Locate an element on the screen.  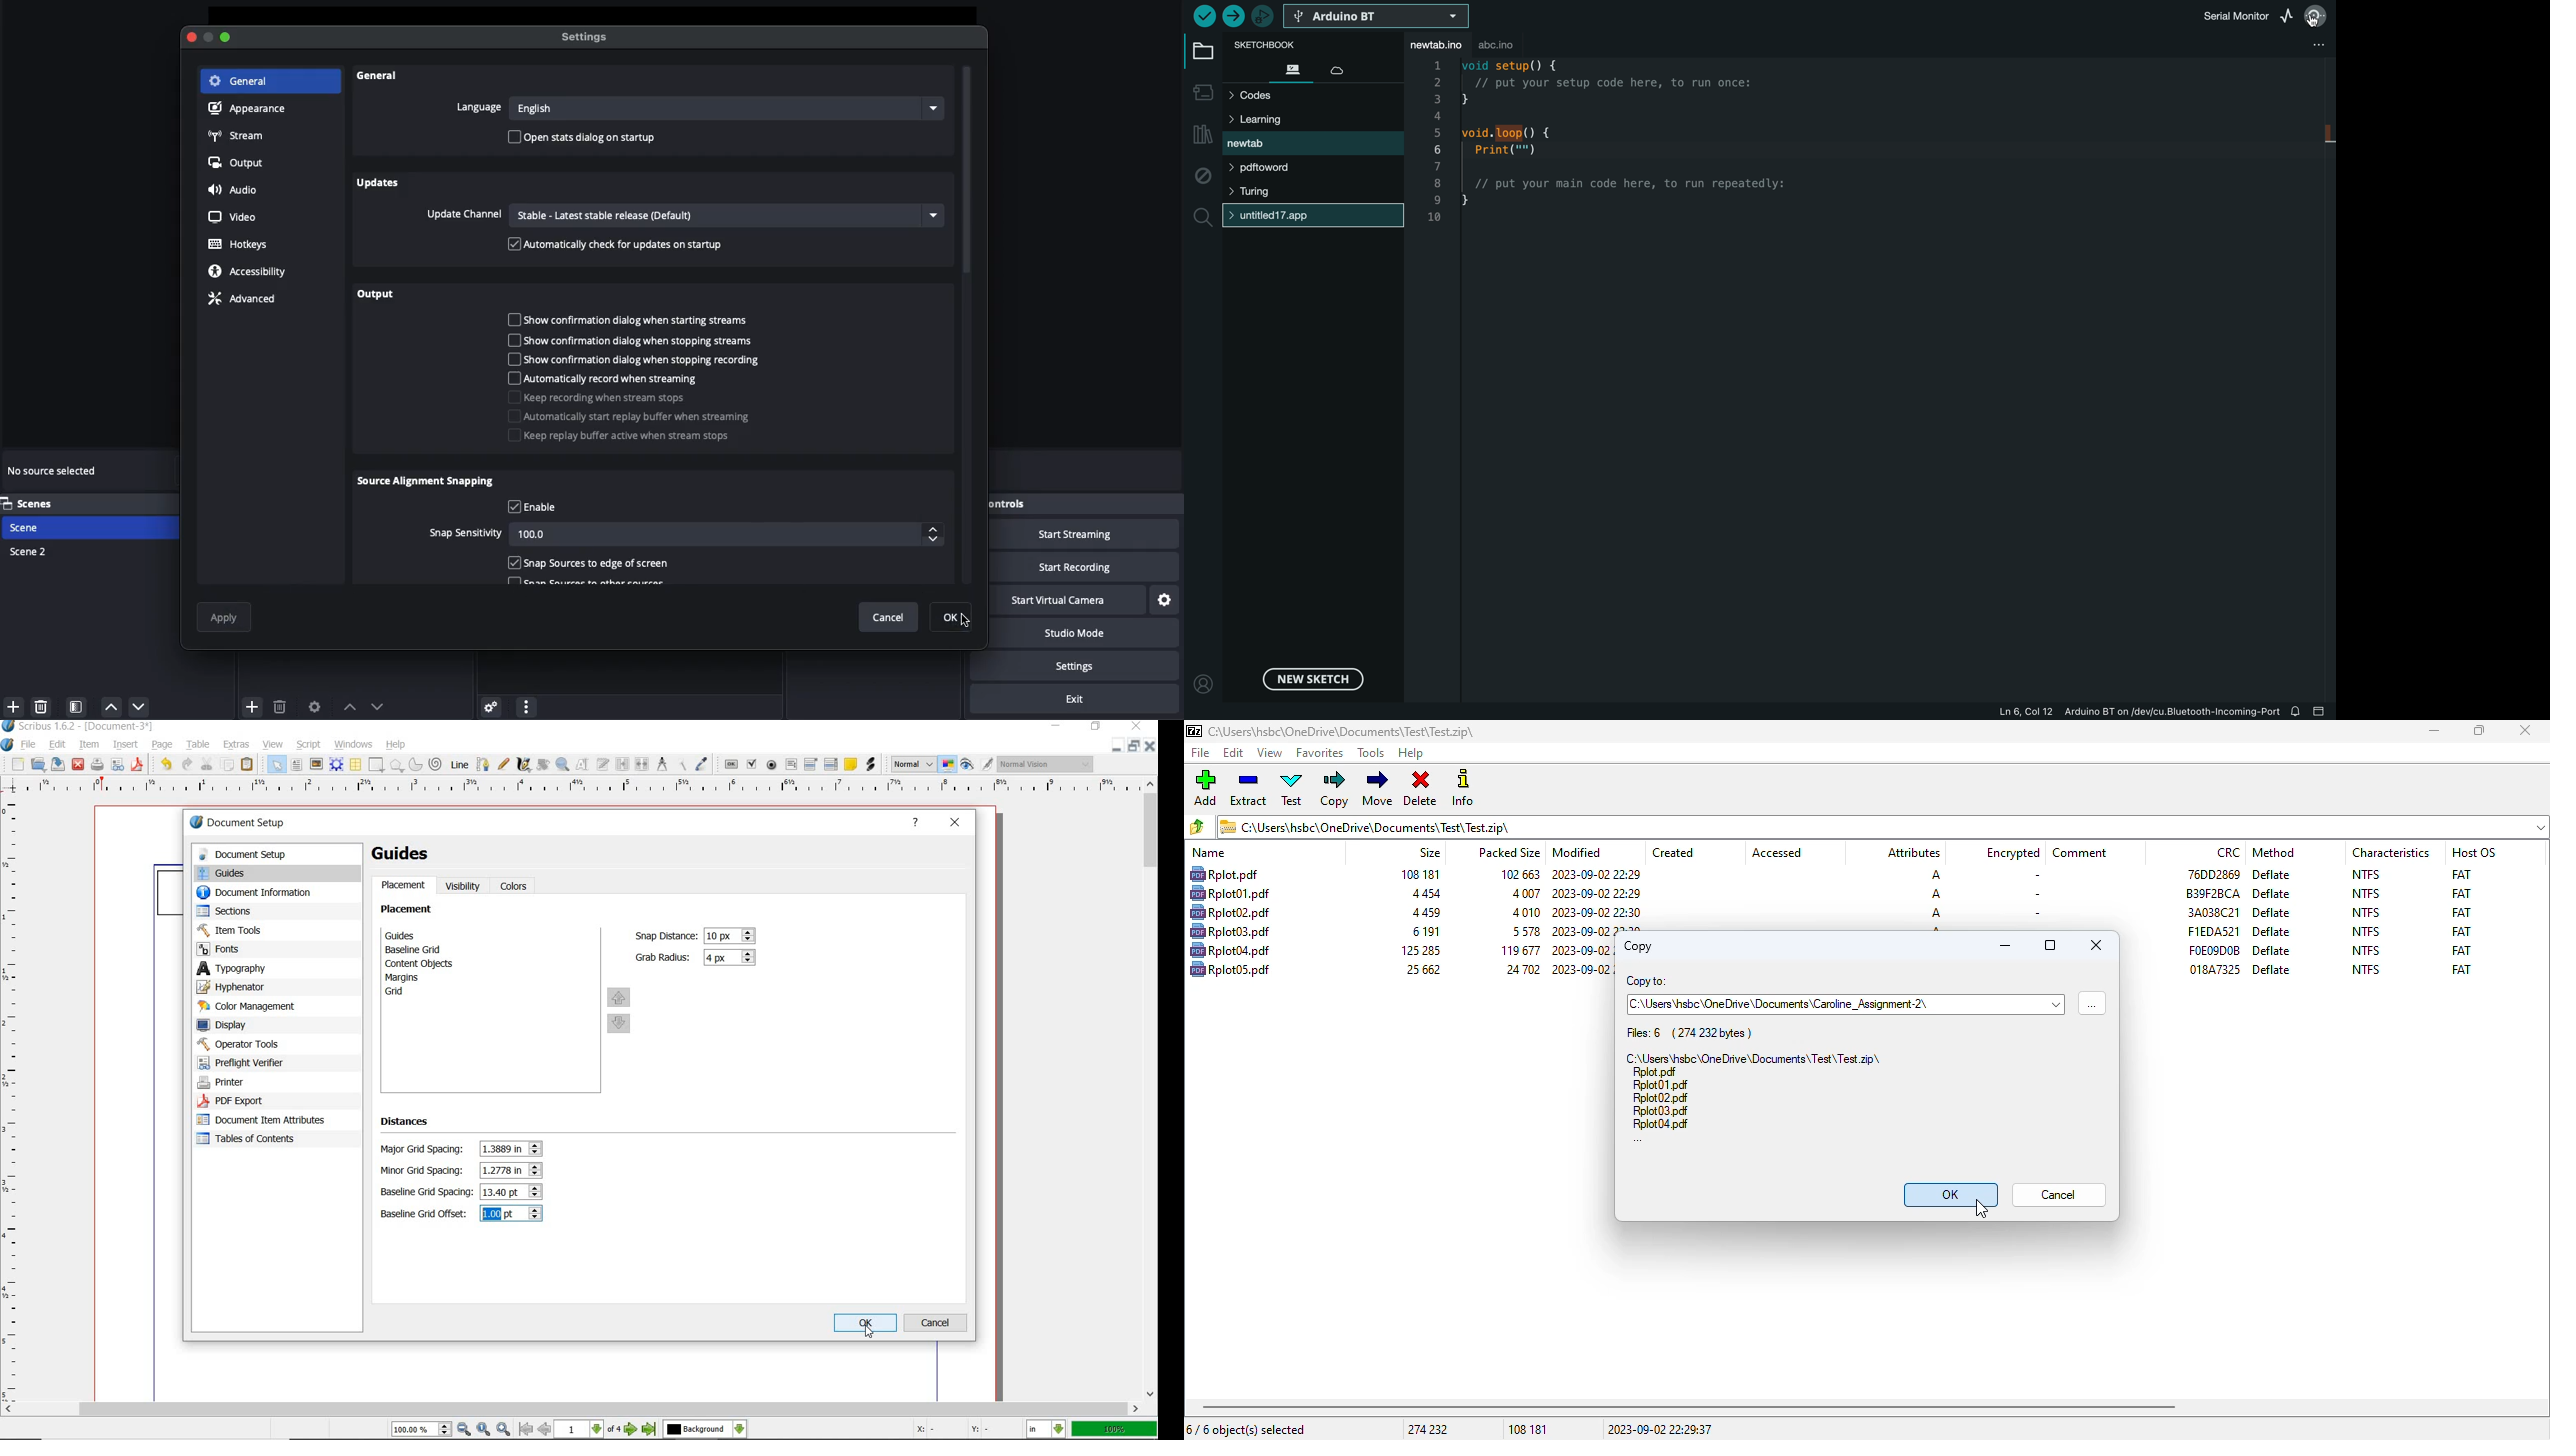
Open status dialog on startup is located at coordinates (585, 138).